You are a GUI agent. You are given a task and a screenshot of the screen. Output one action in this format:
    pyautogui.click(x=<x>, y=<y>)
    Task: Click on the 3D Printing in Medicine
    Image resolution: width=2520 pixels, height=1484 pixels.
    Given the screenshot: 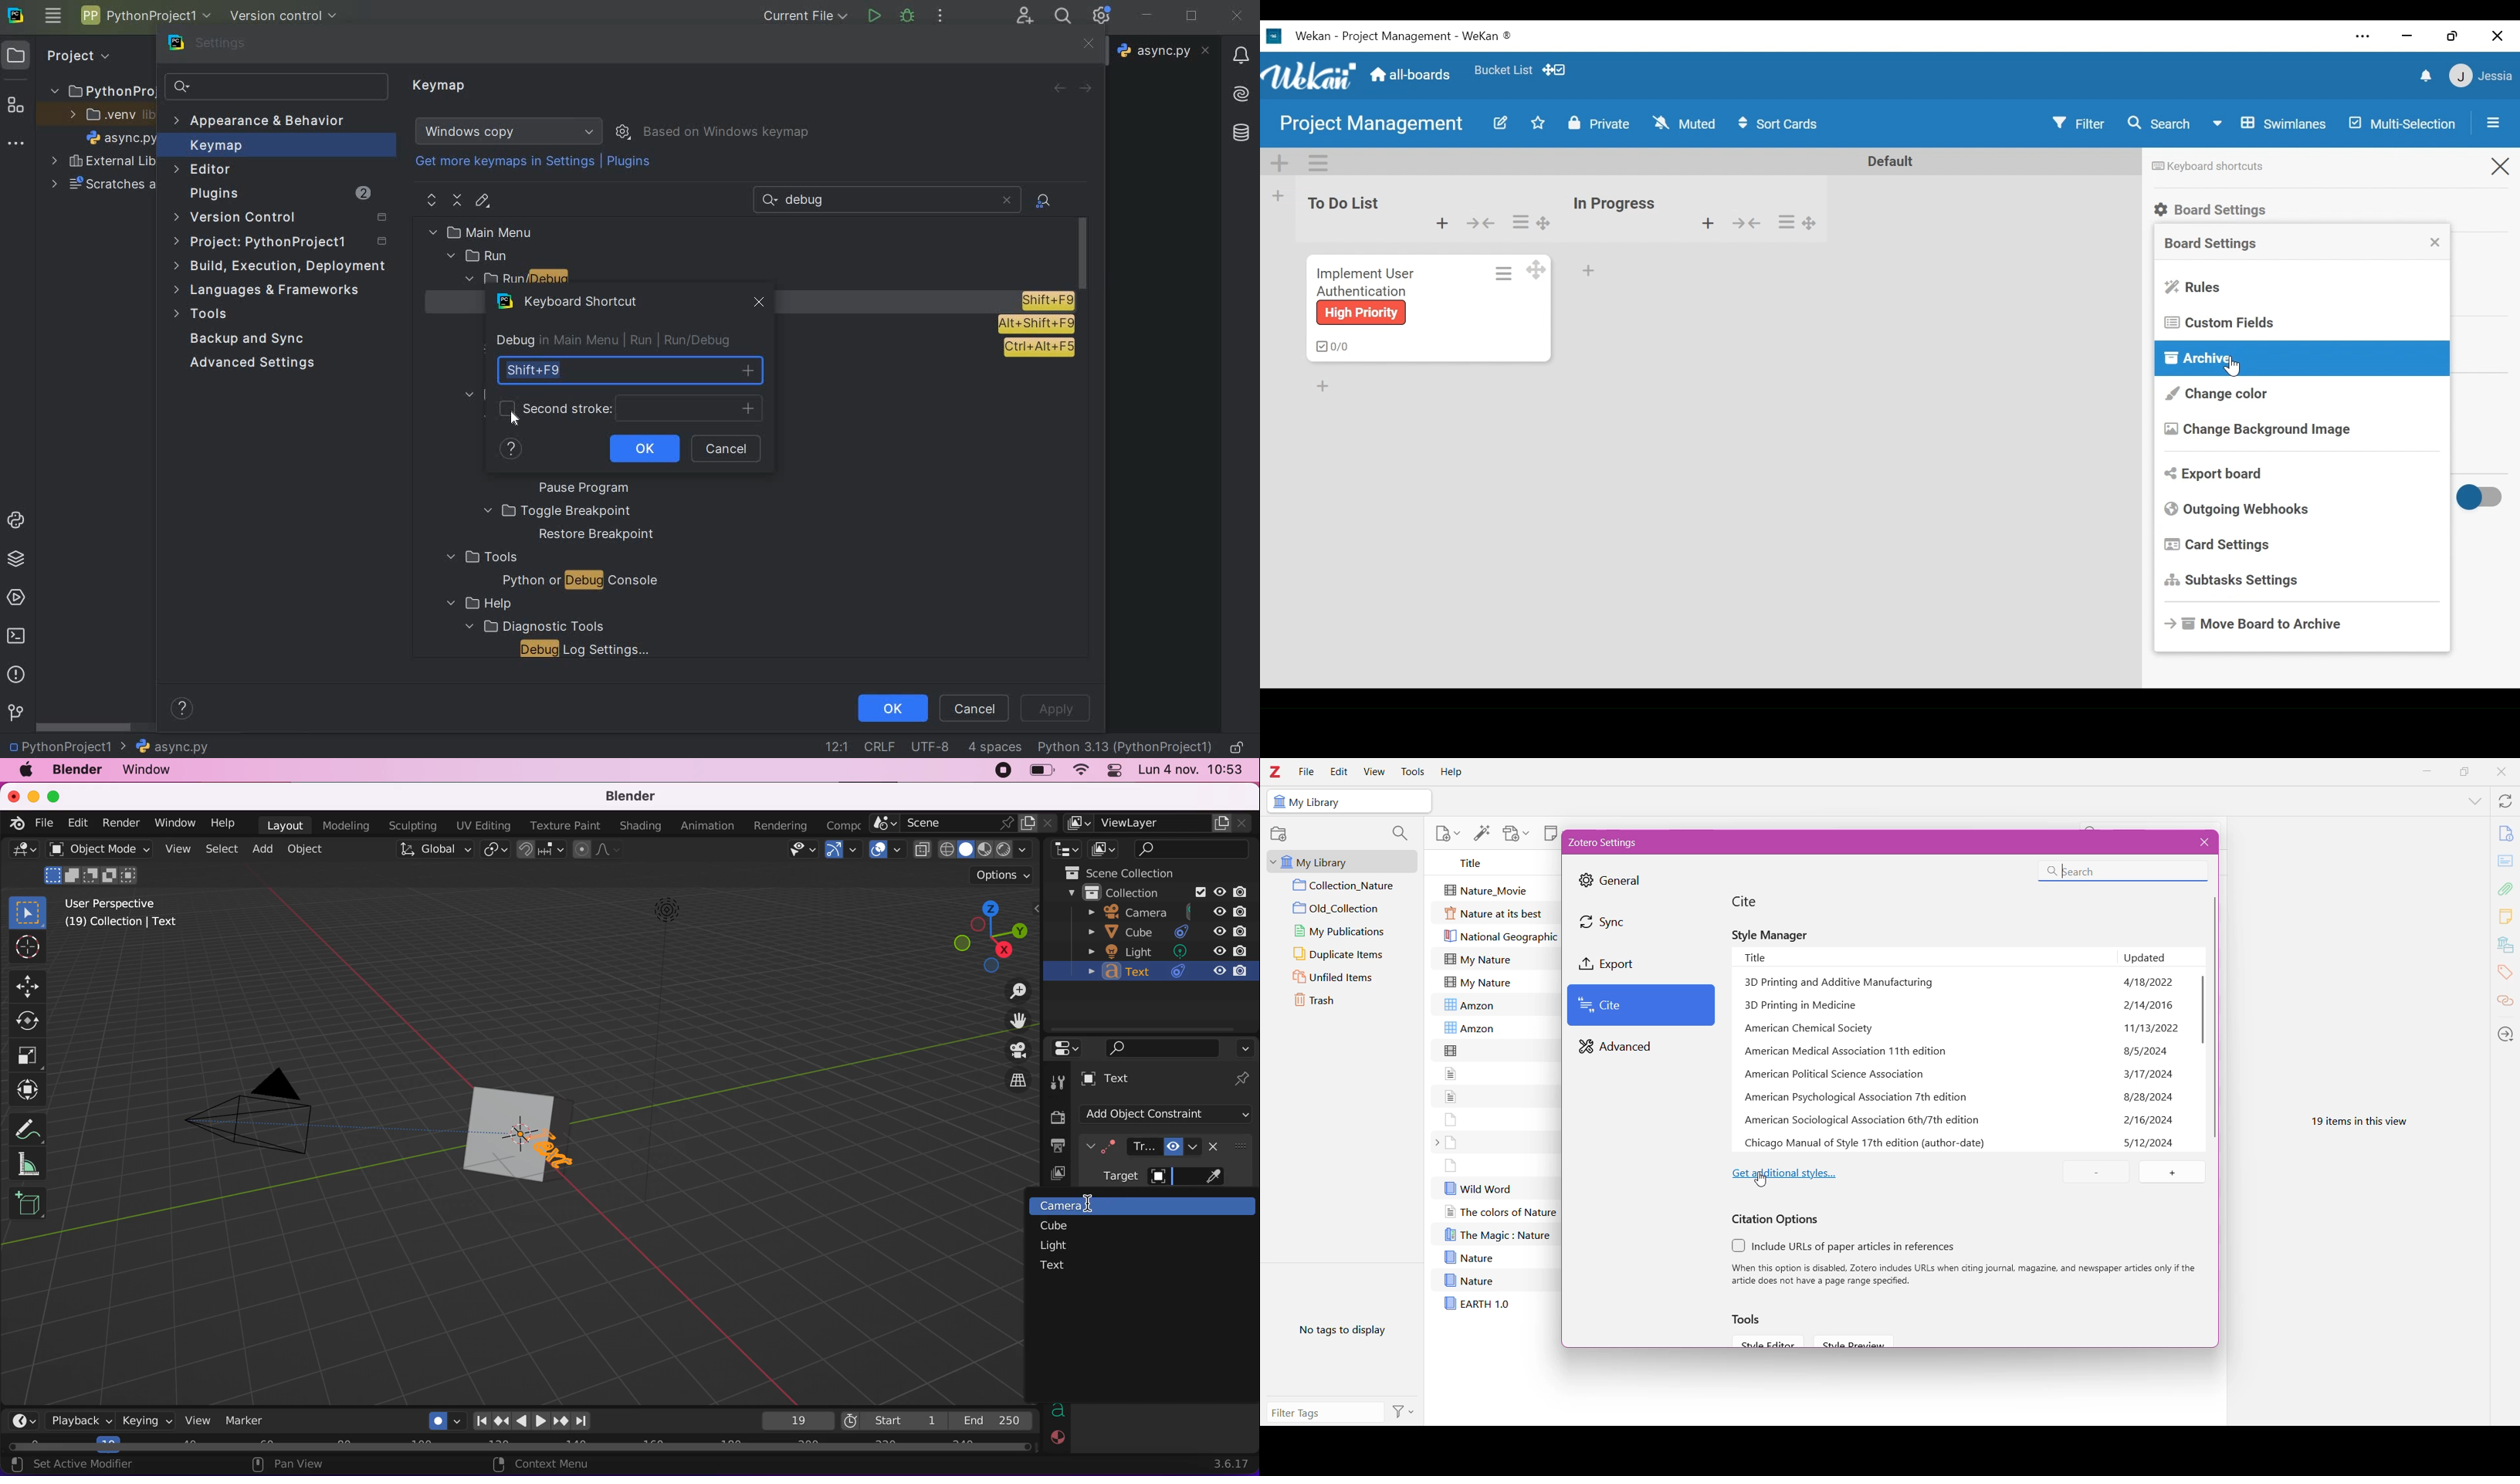 What is the action you would take?
    pyautogui.click(x=1803, y=1005)
    